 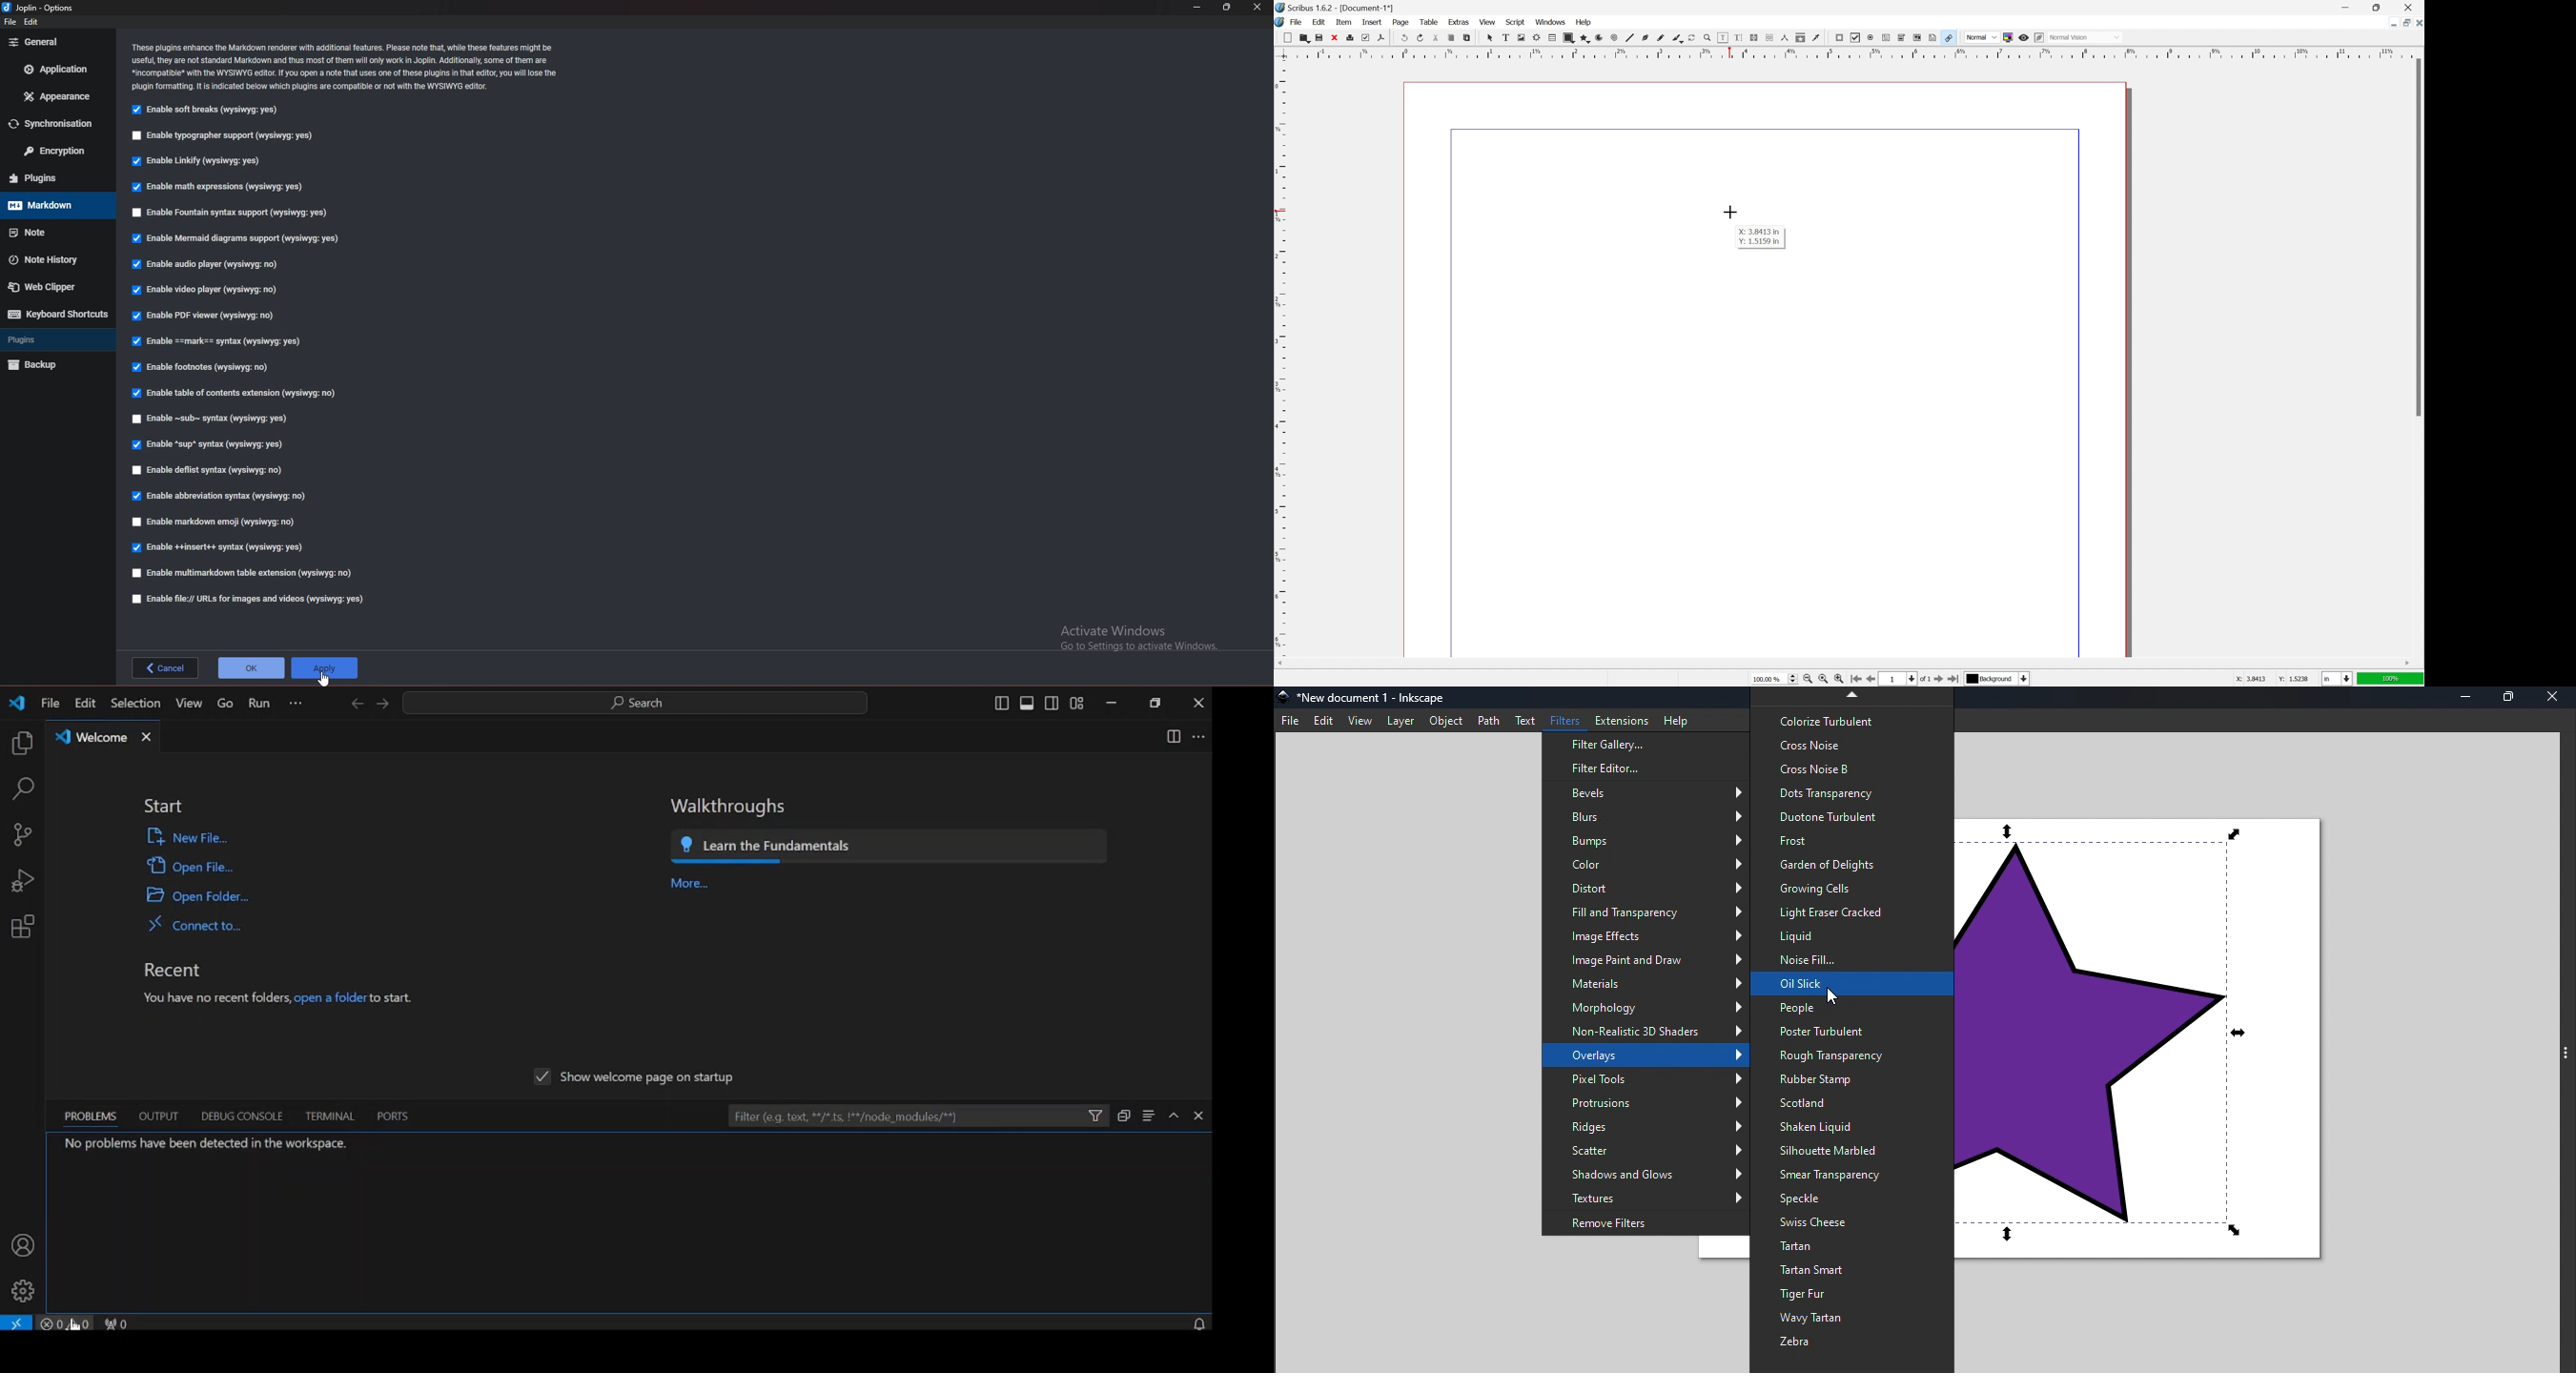 I want to click on File, so click(x=1291, y=722).